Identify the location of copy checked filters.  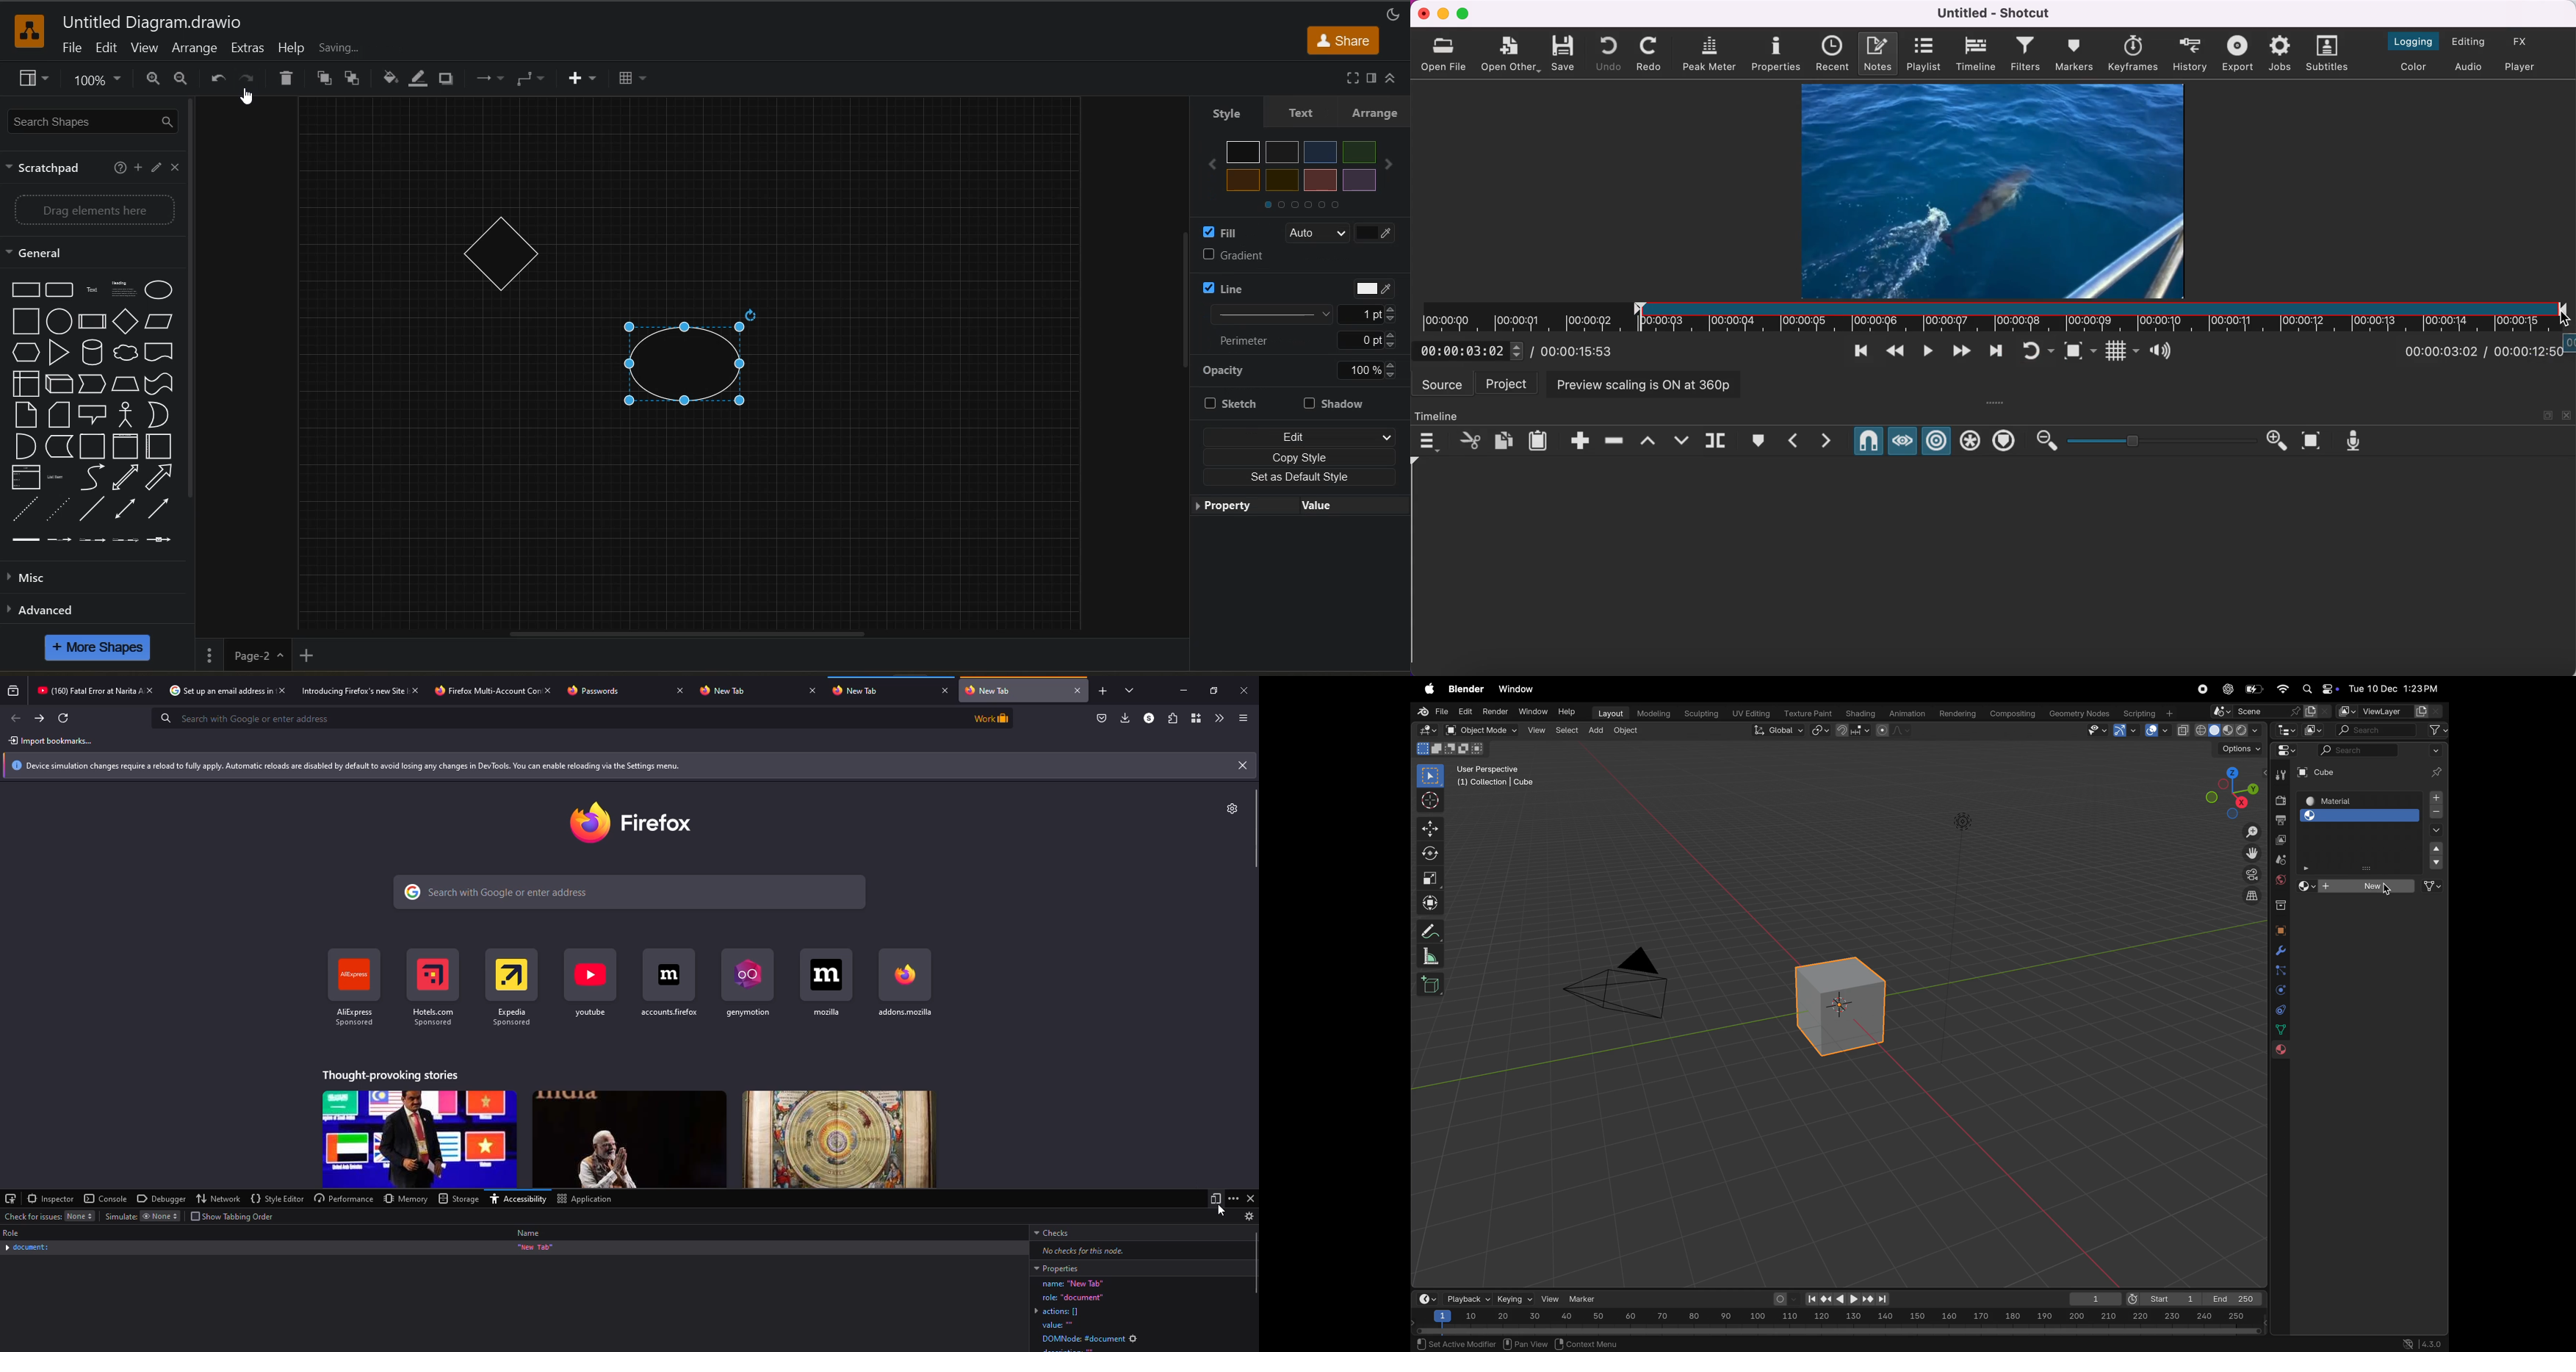
(1502, 440).